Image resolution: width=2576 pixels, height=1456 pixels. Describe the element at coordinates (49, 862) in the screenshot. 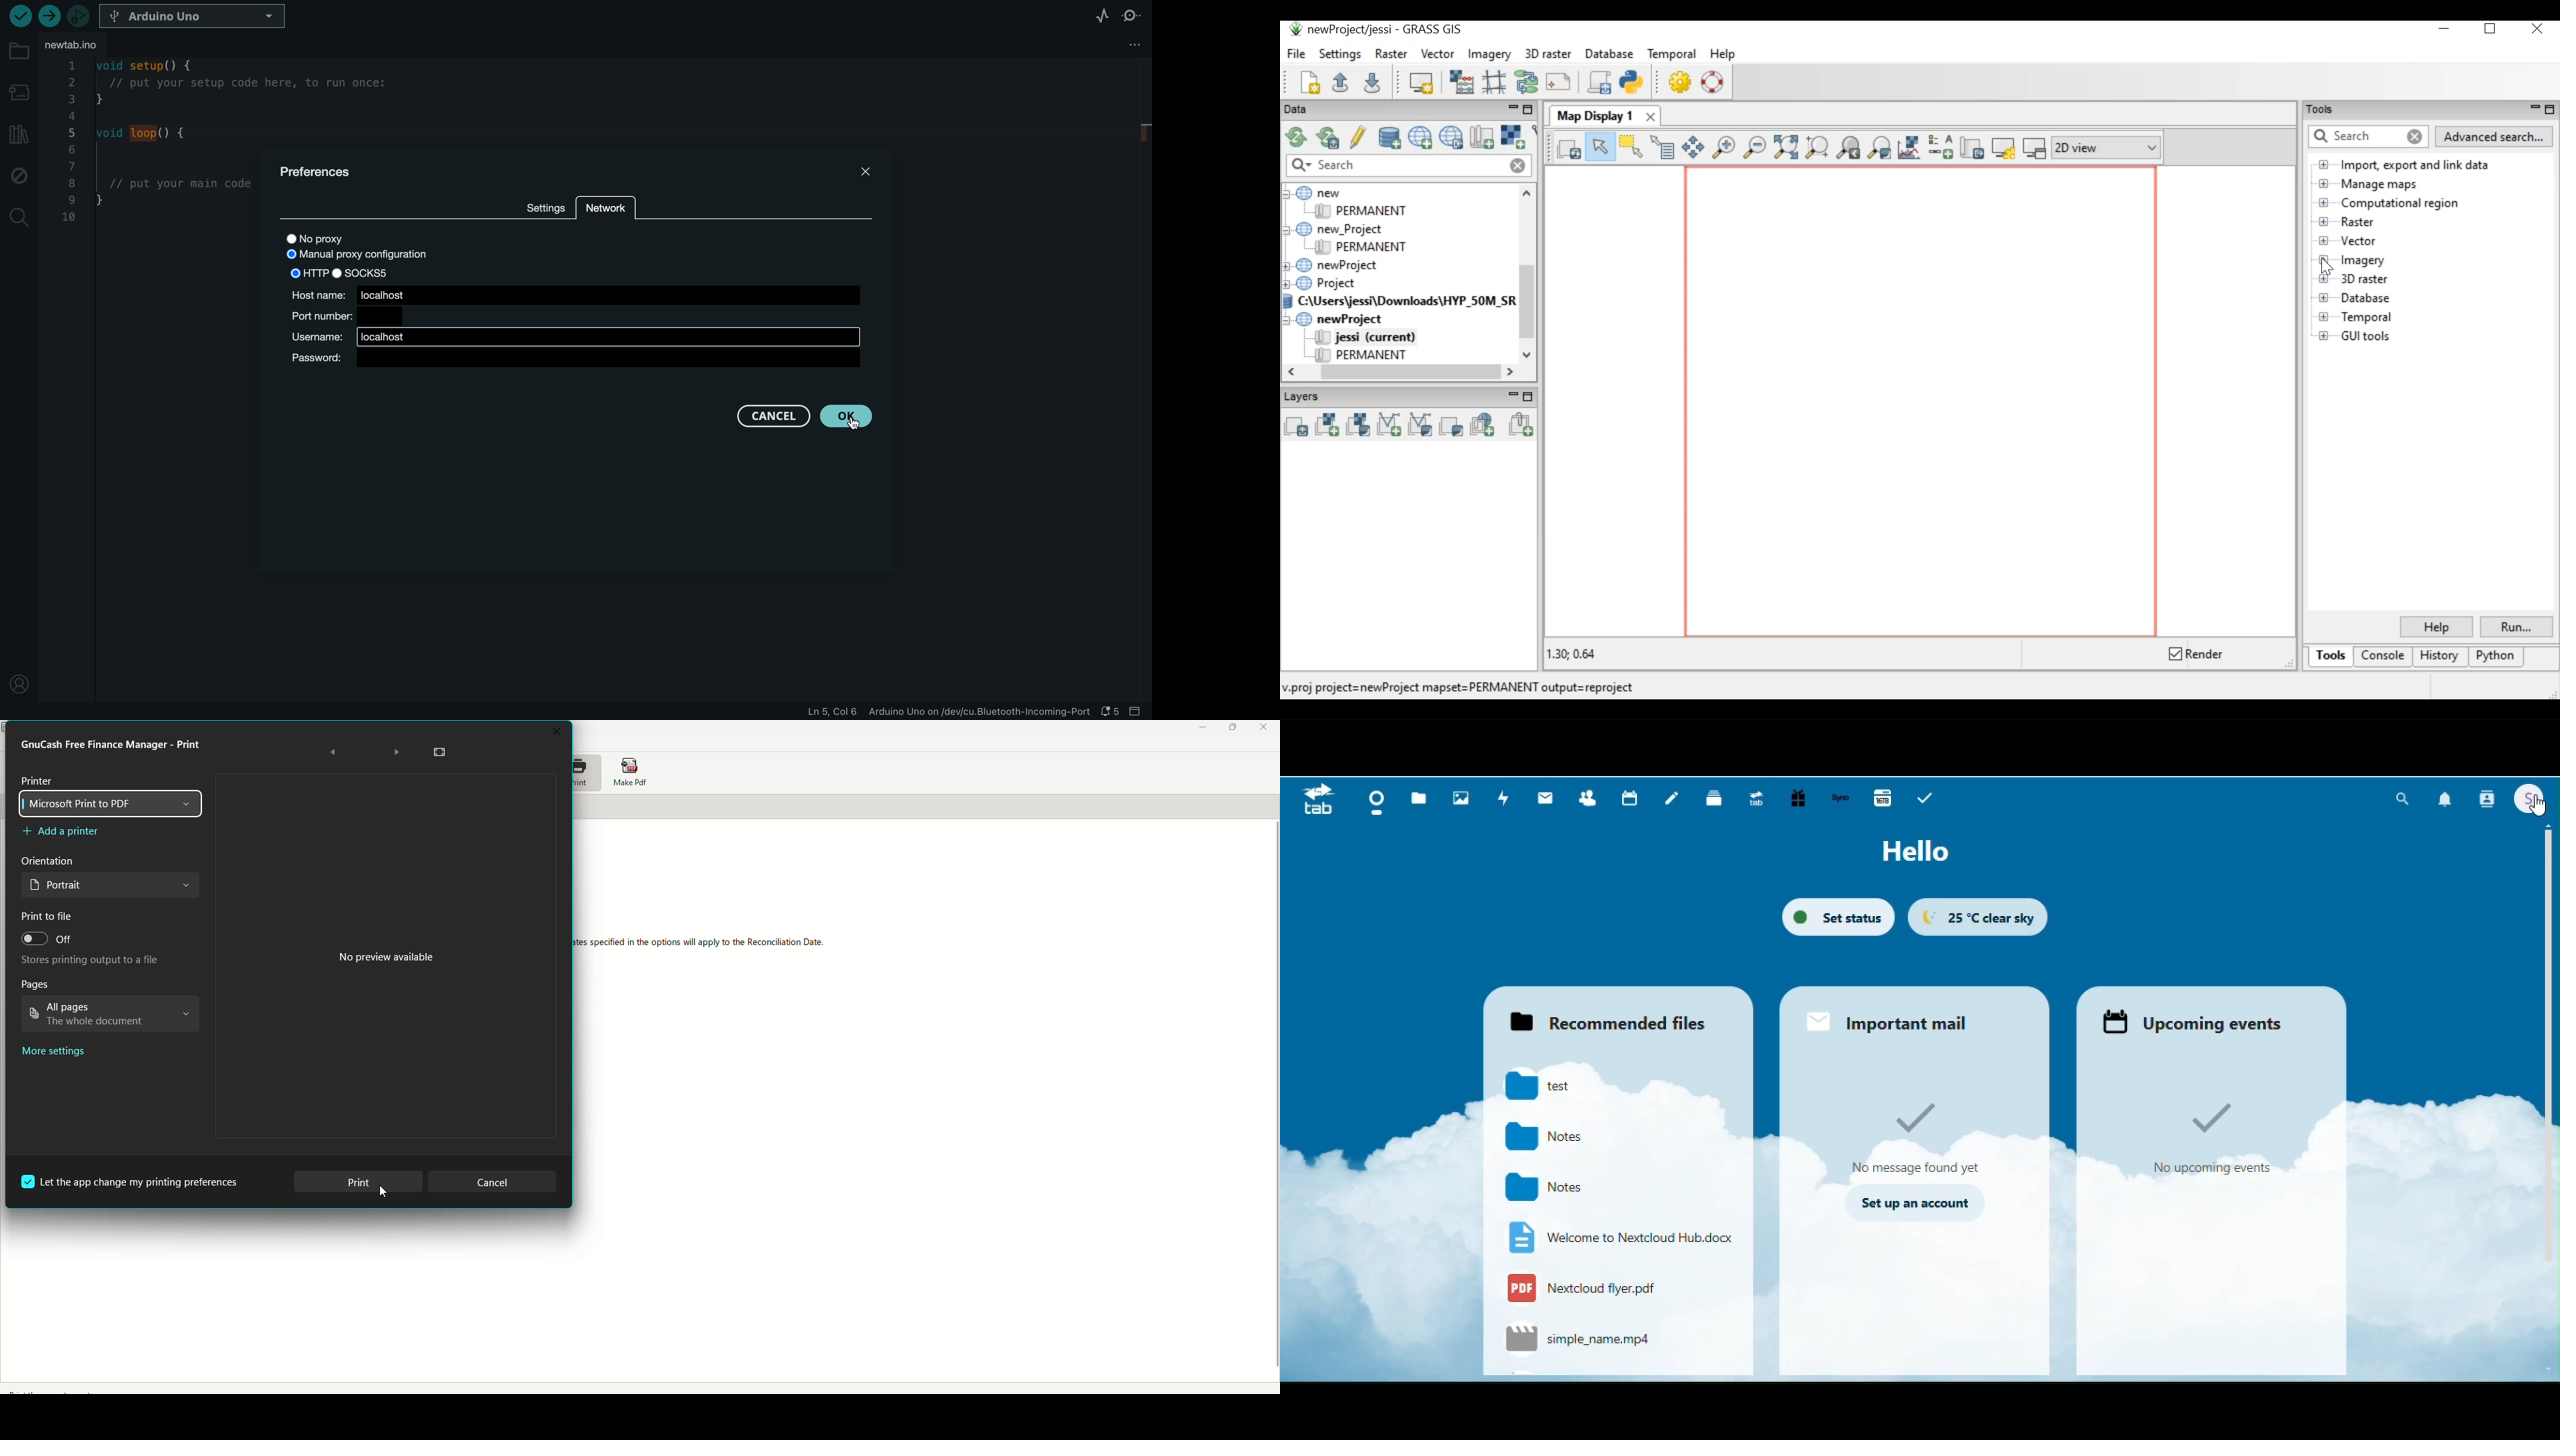

I see `Orientation` at that location.